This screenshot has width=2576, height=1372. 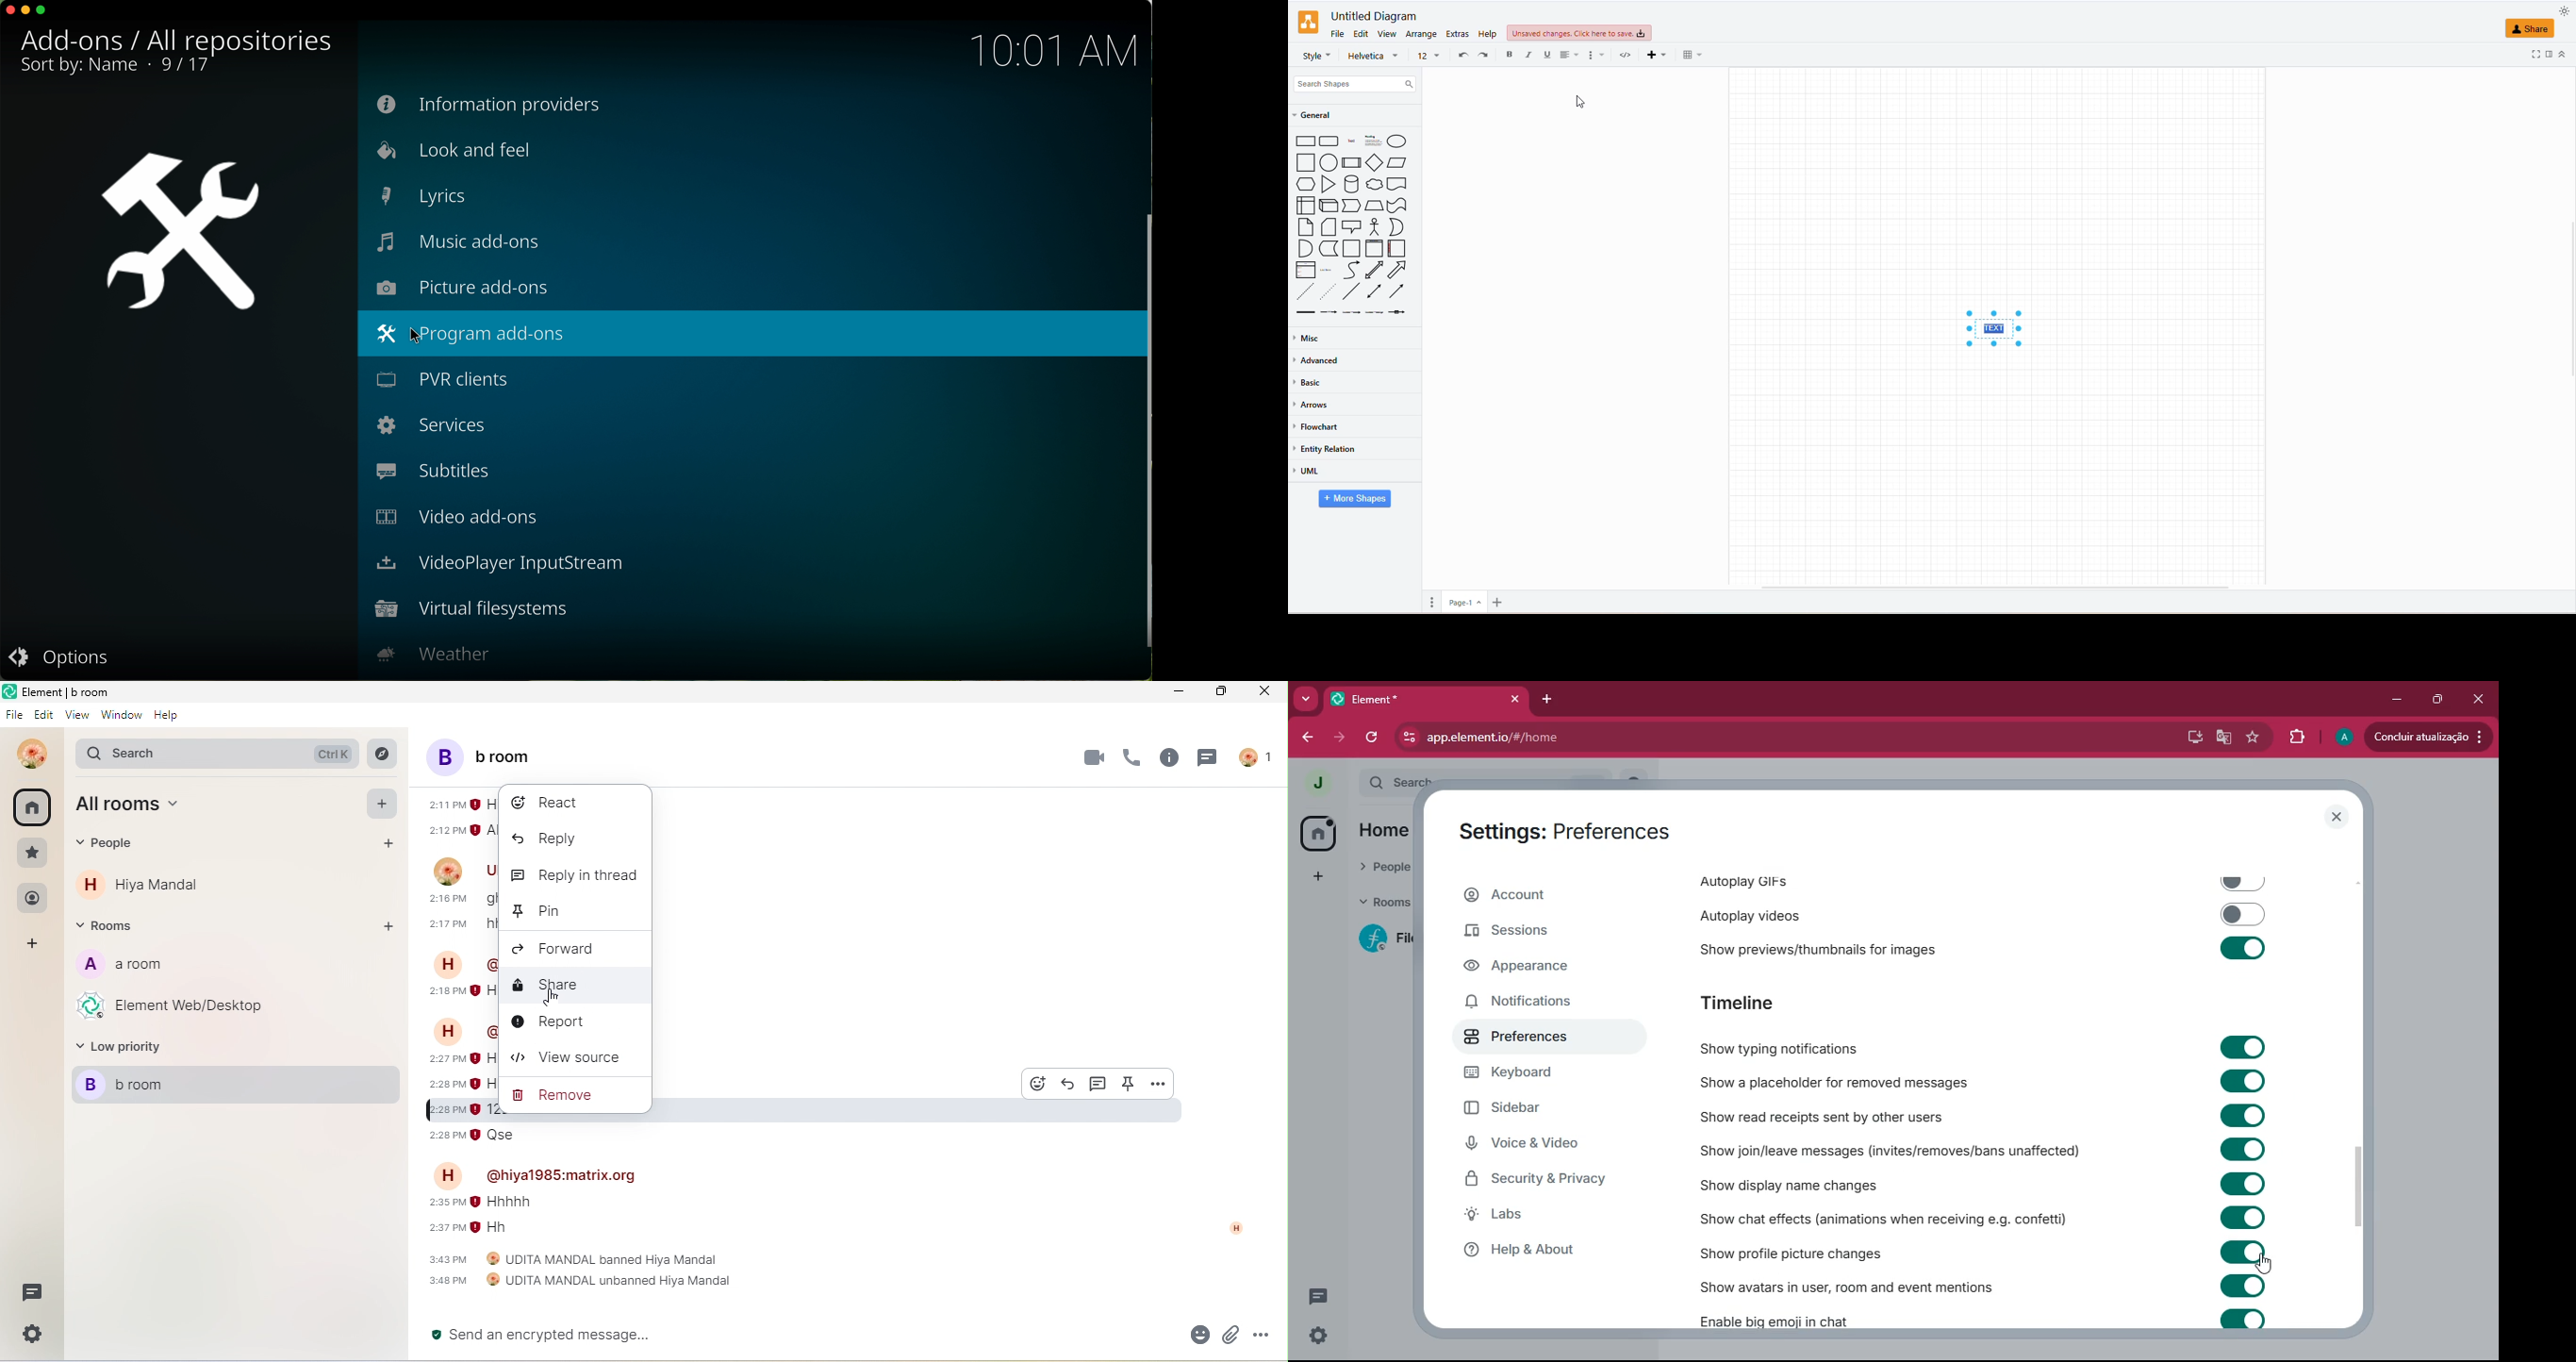 I want to click on restore down, so click(x=2437, y=701).